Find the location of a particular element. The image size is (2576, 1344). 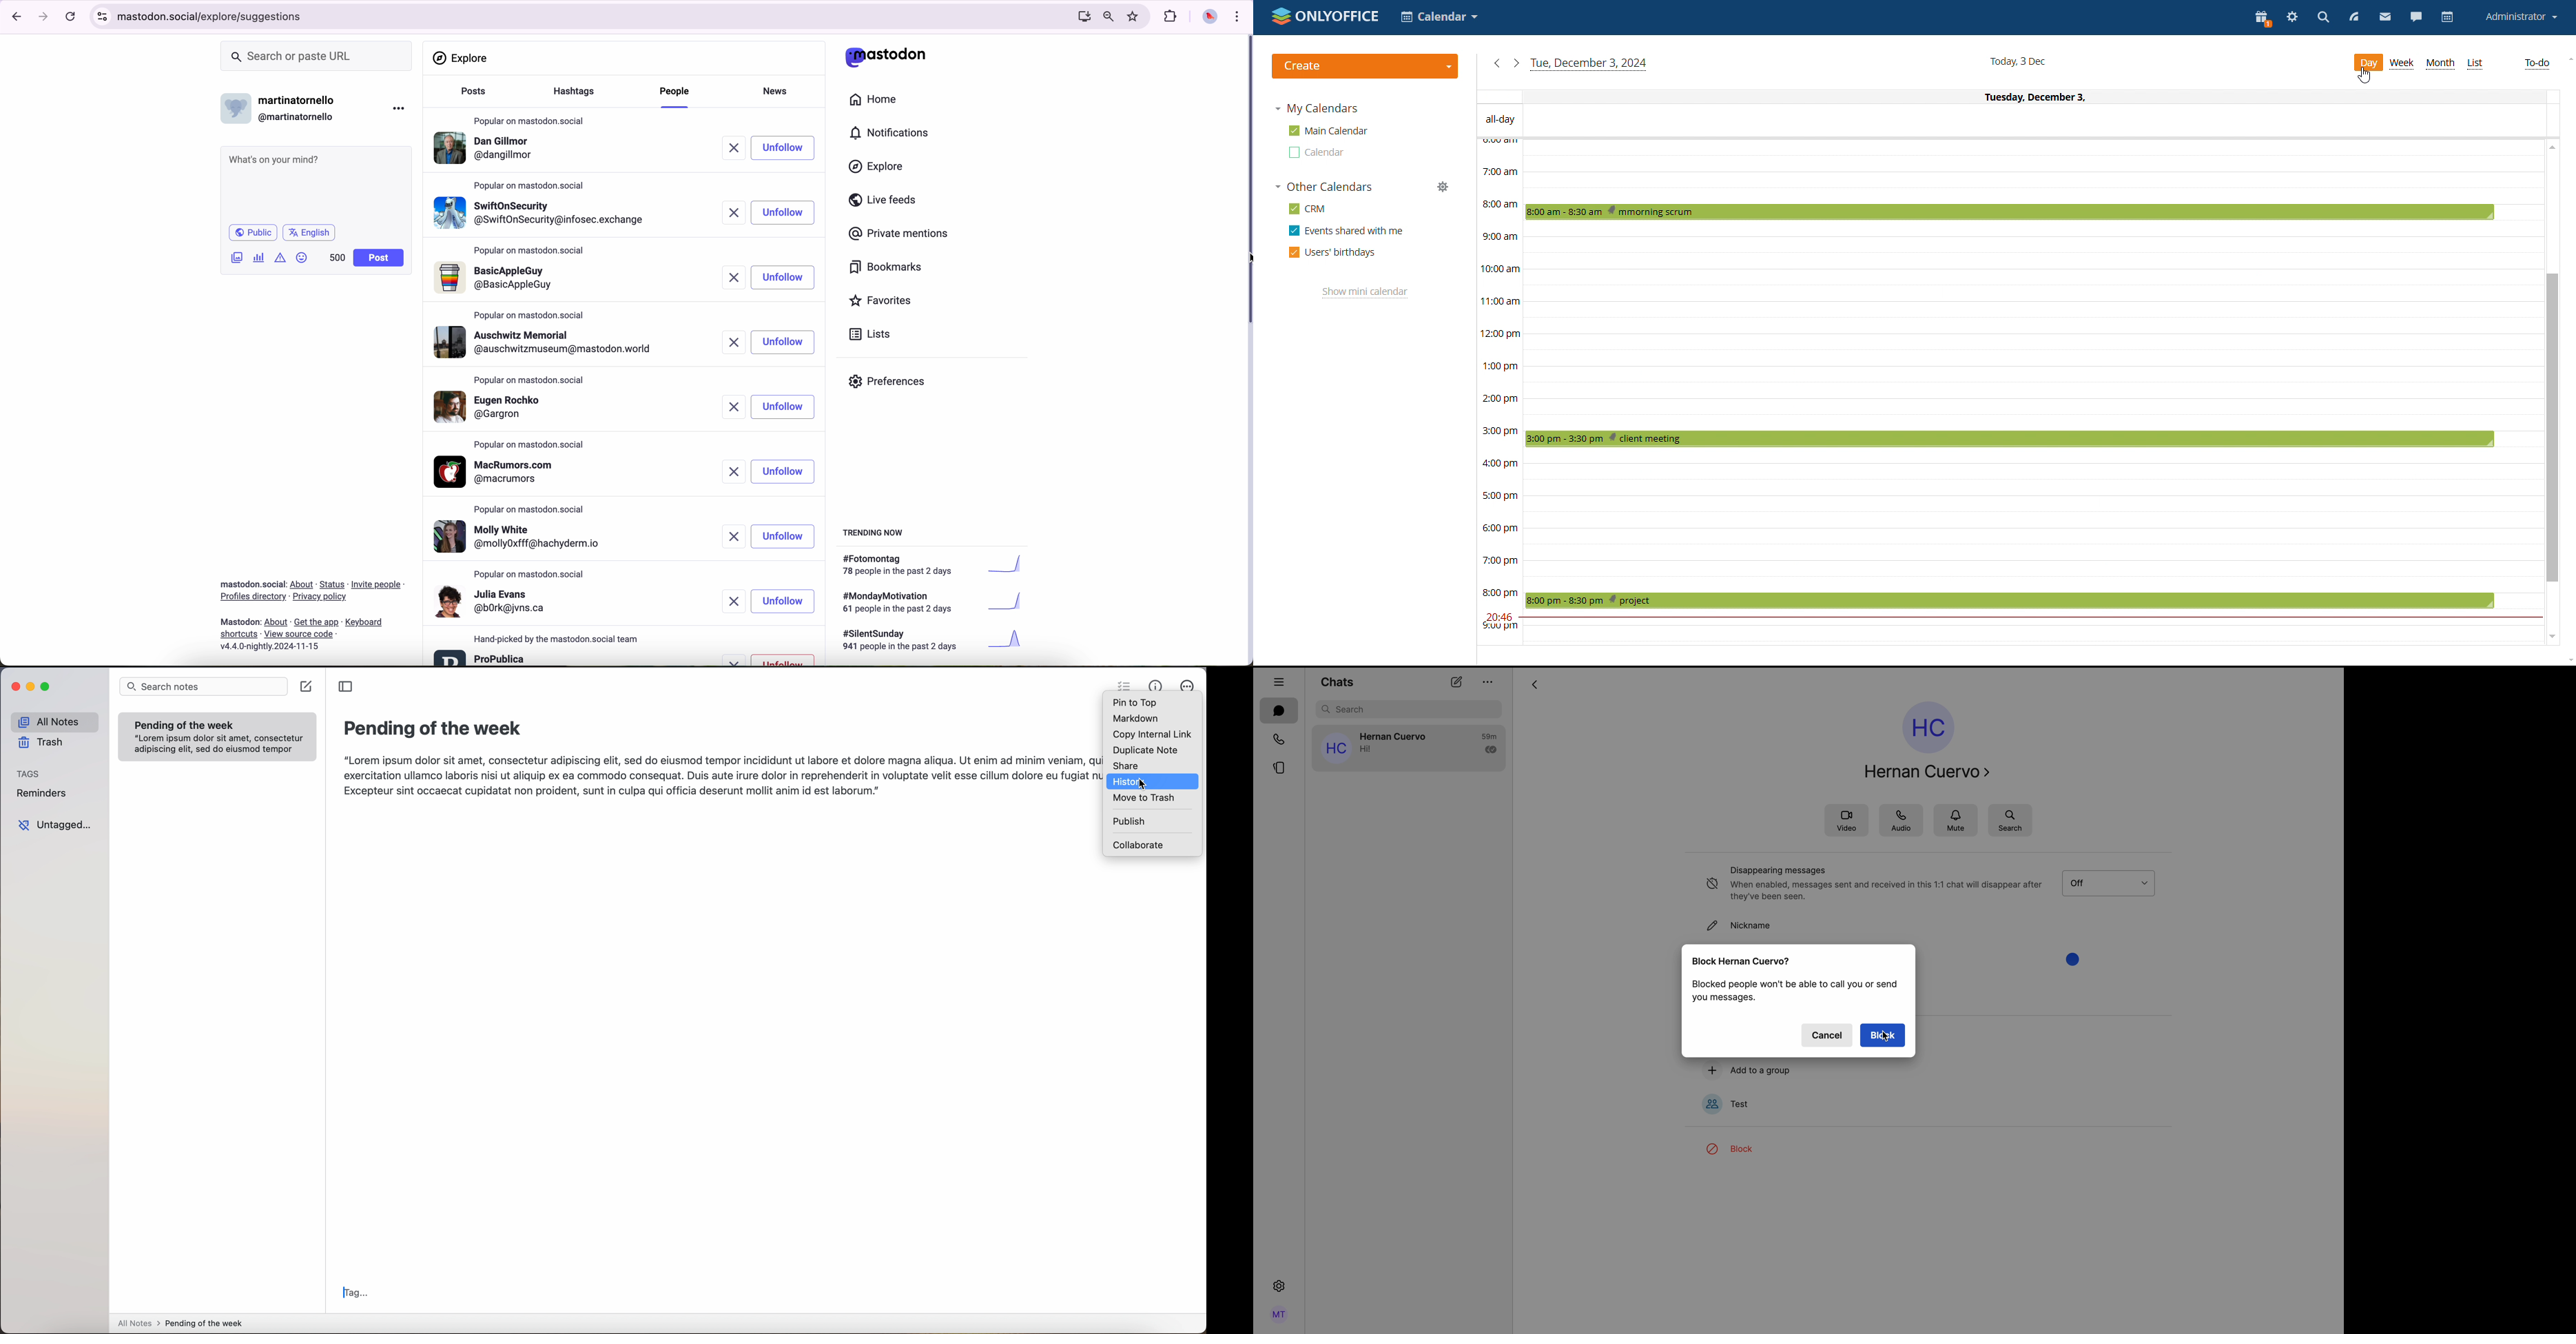

blocking information is located at coordinates (1797, 991).